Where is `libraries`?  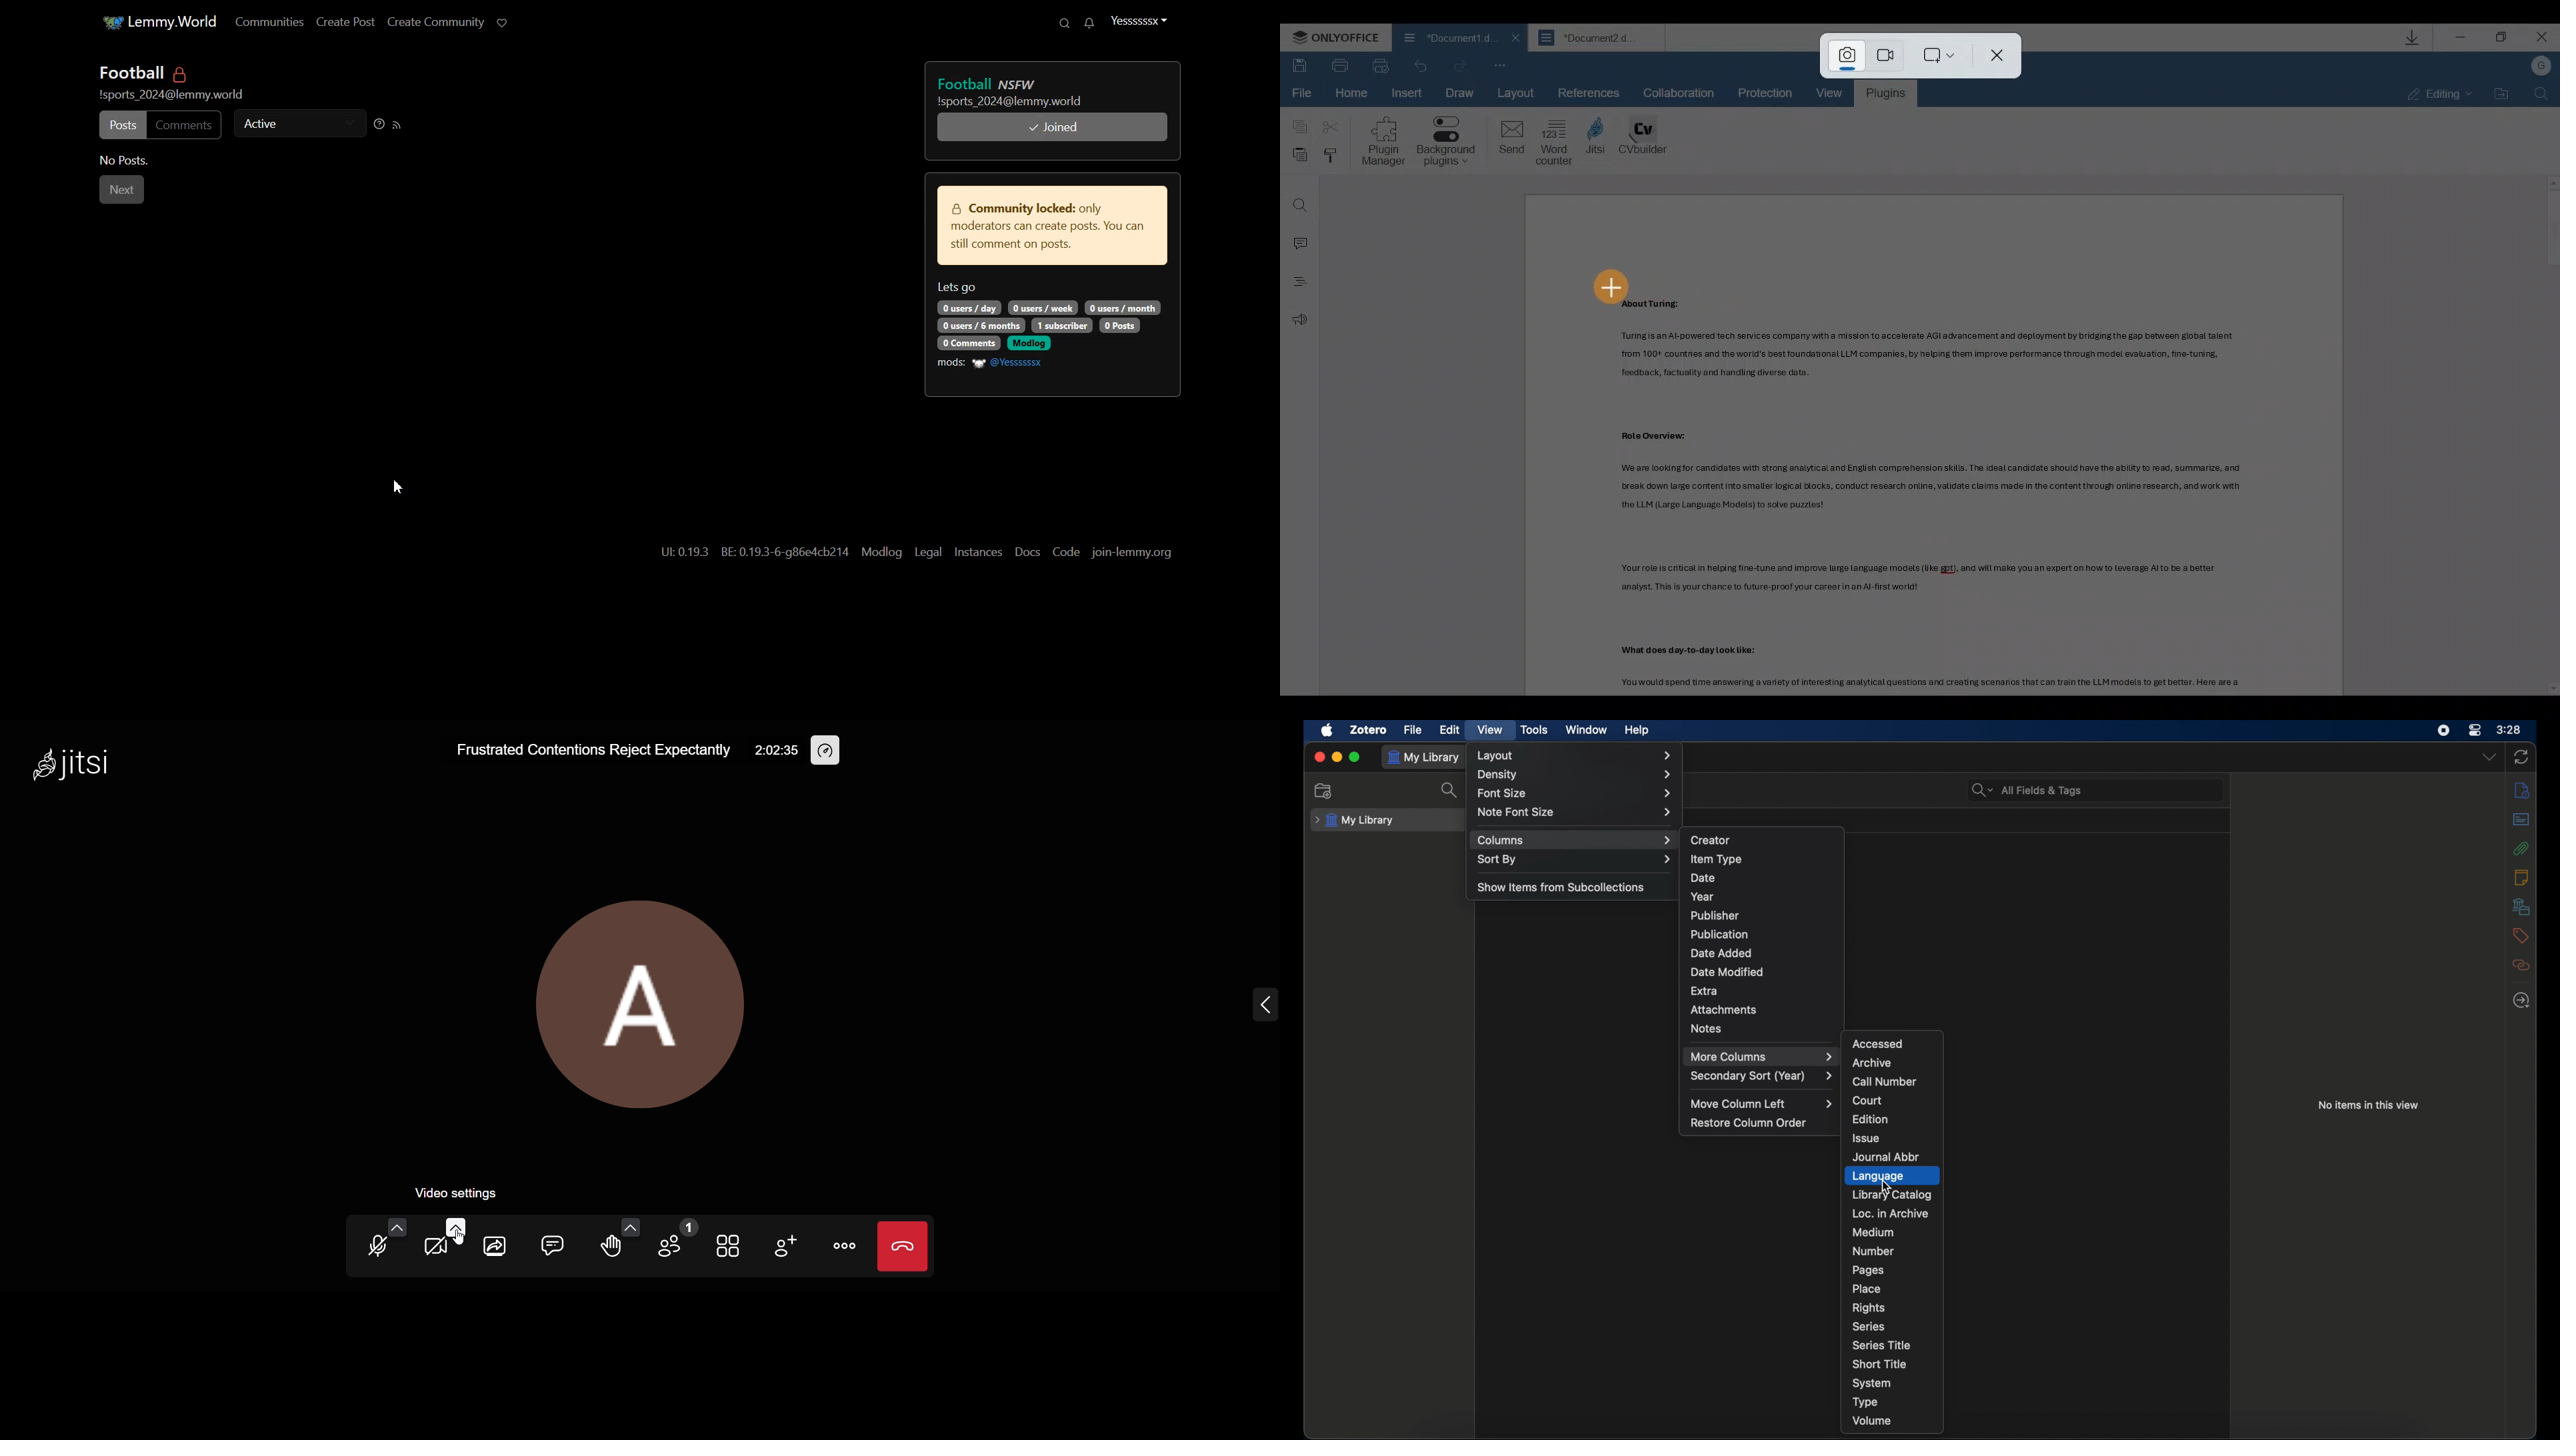 libraries is located at coordinates (2521, 906).